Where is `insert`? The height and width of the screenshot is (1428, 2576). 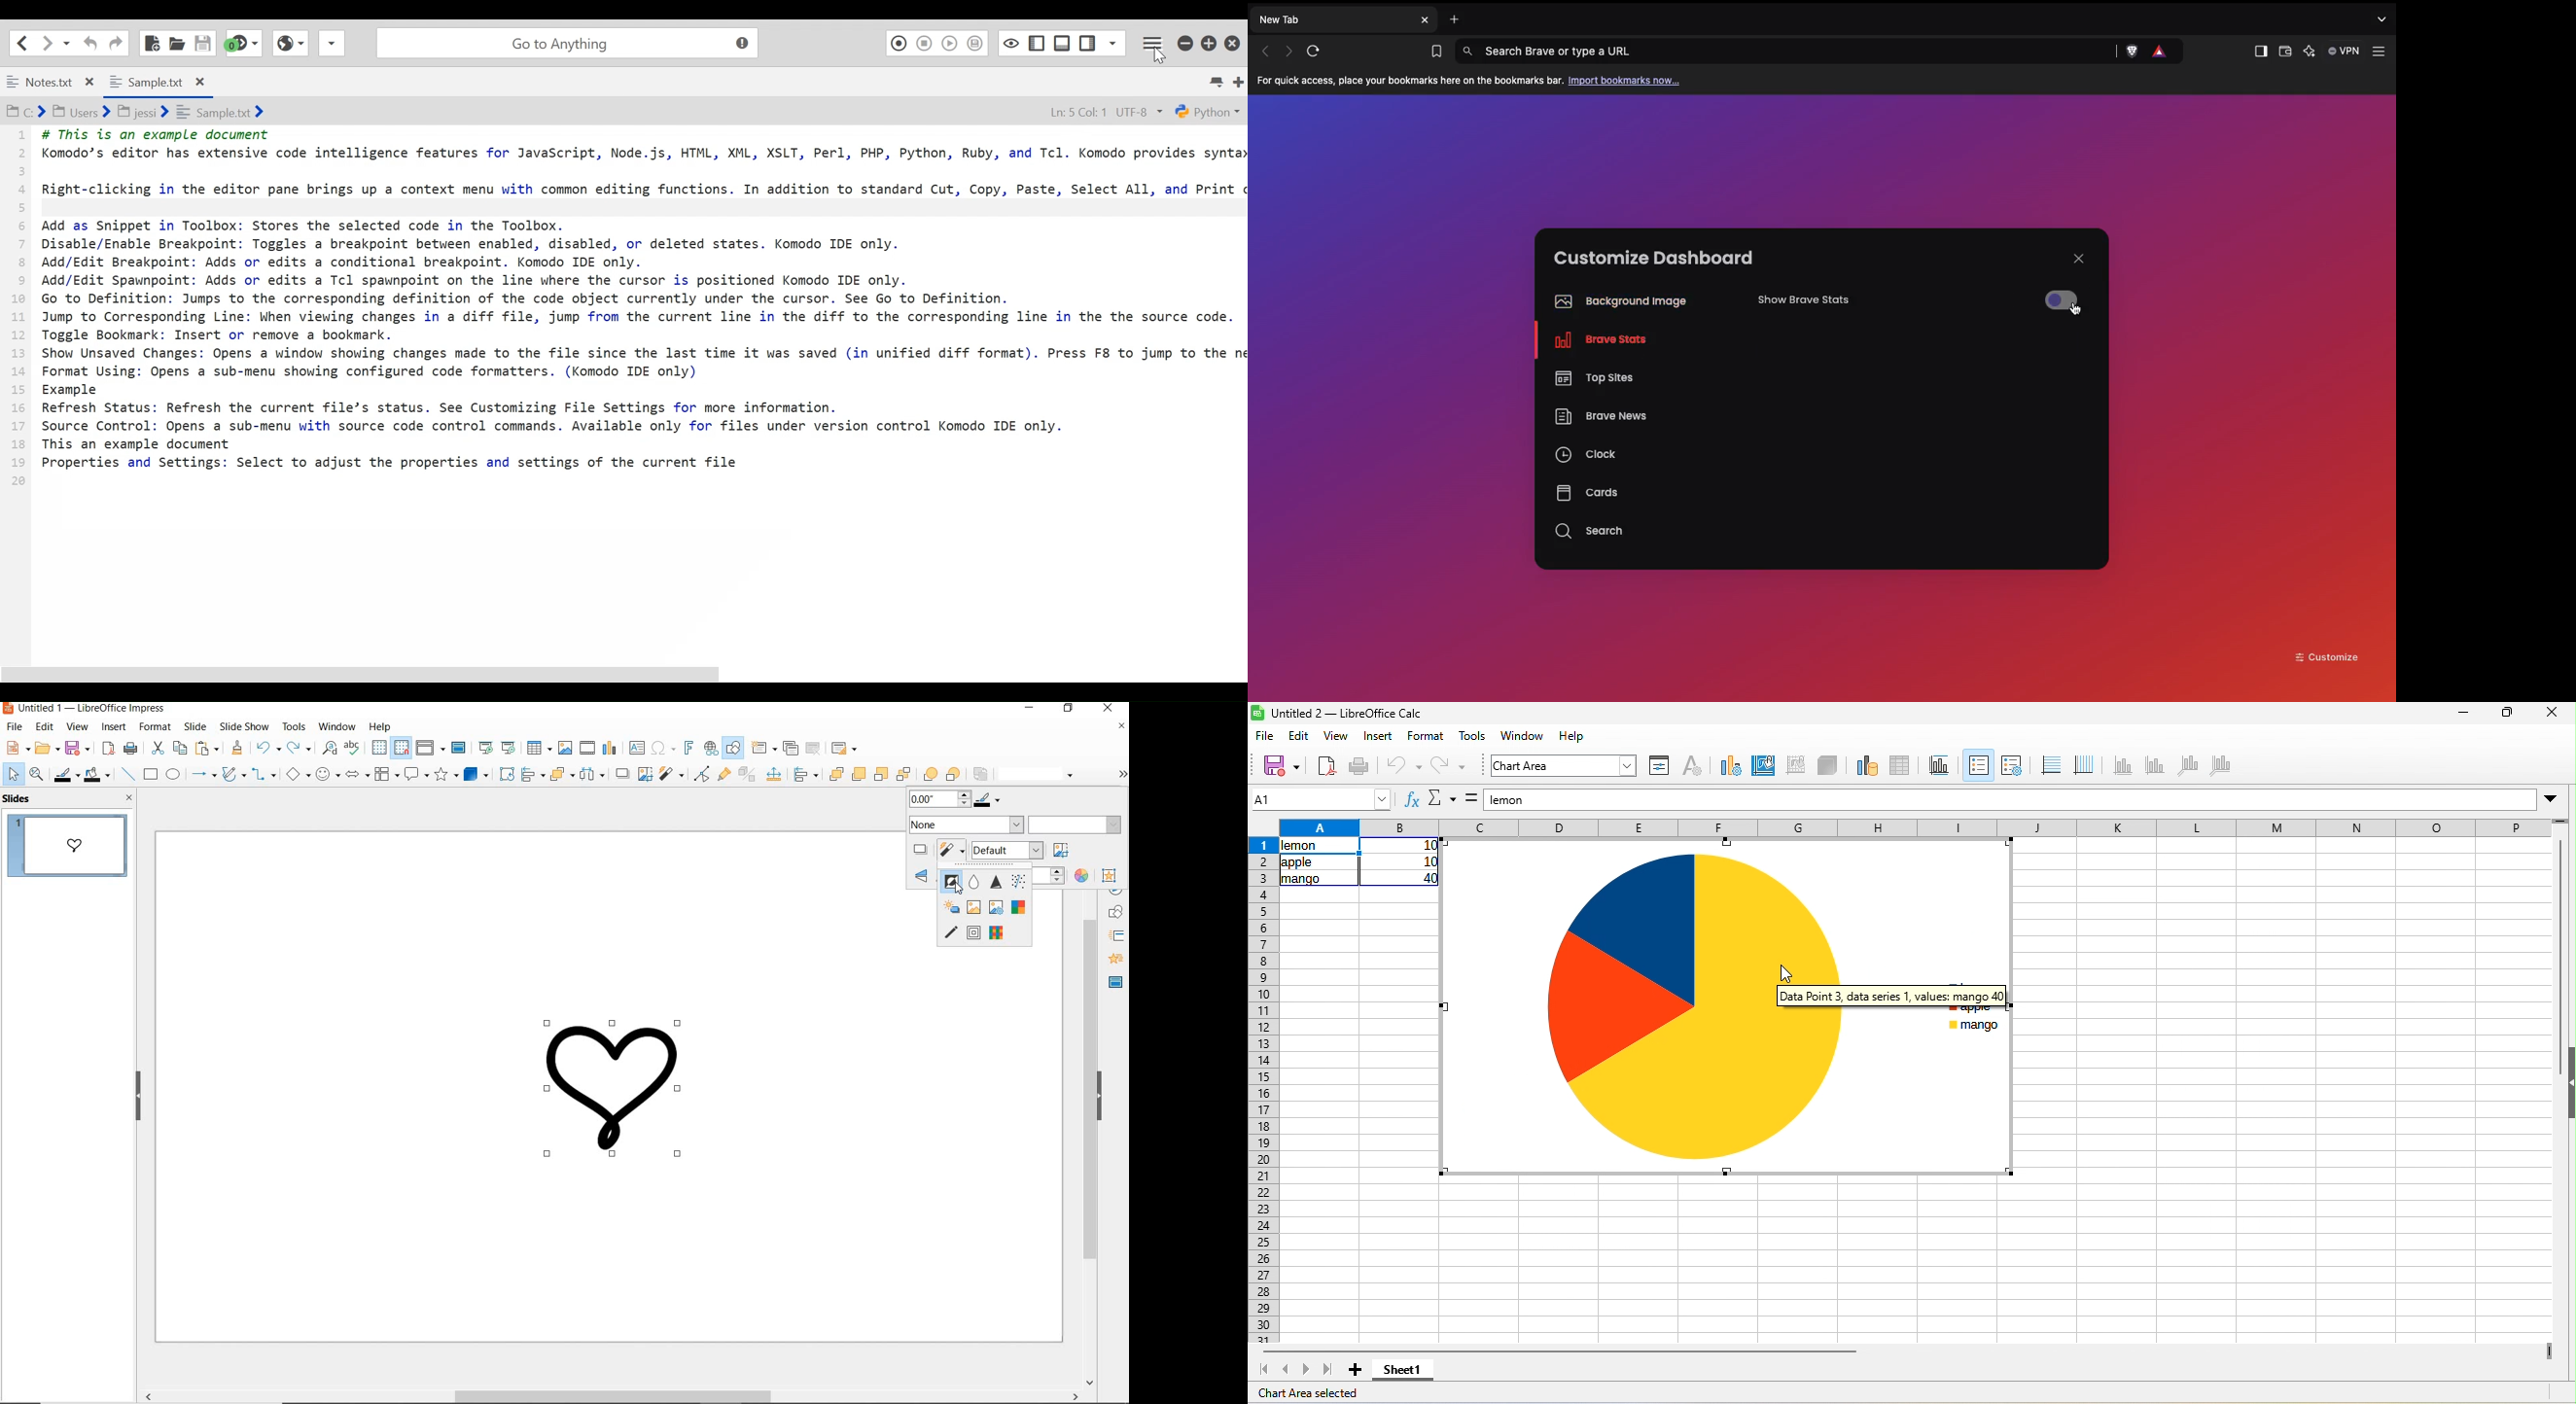
insert is located at coordinates (114, 729).